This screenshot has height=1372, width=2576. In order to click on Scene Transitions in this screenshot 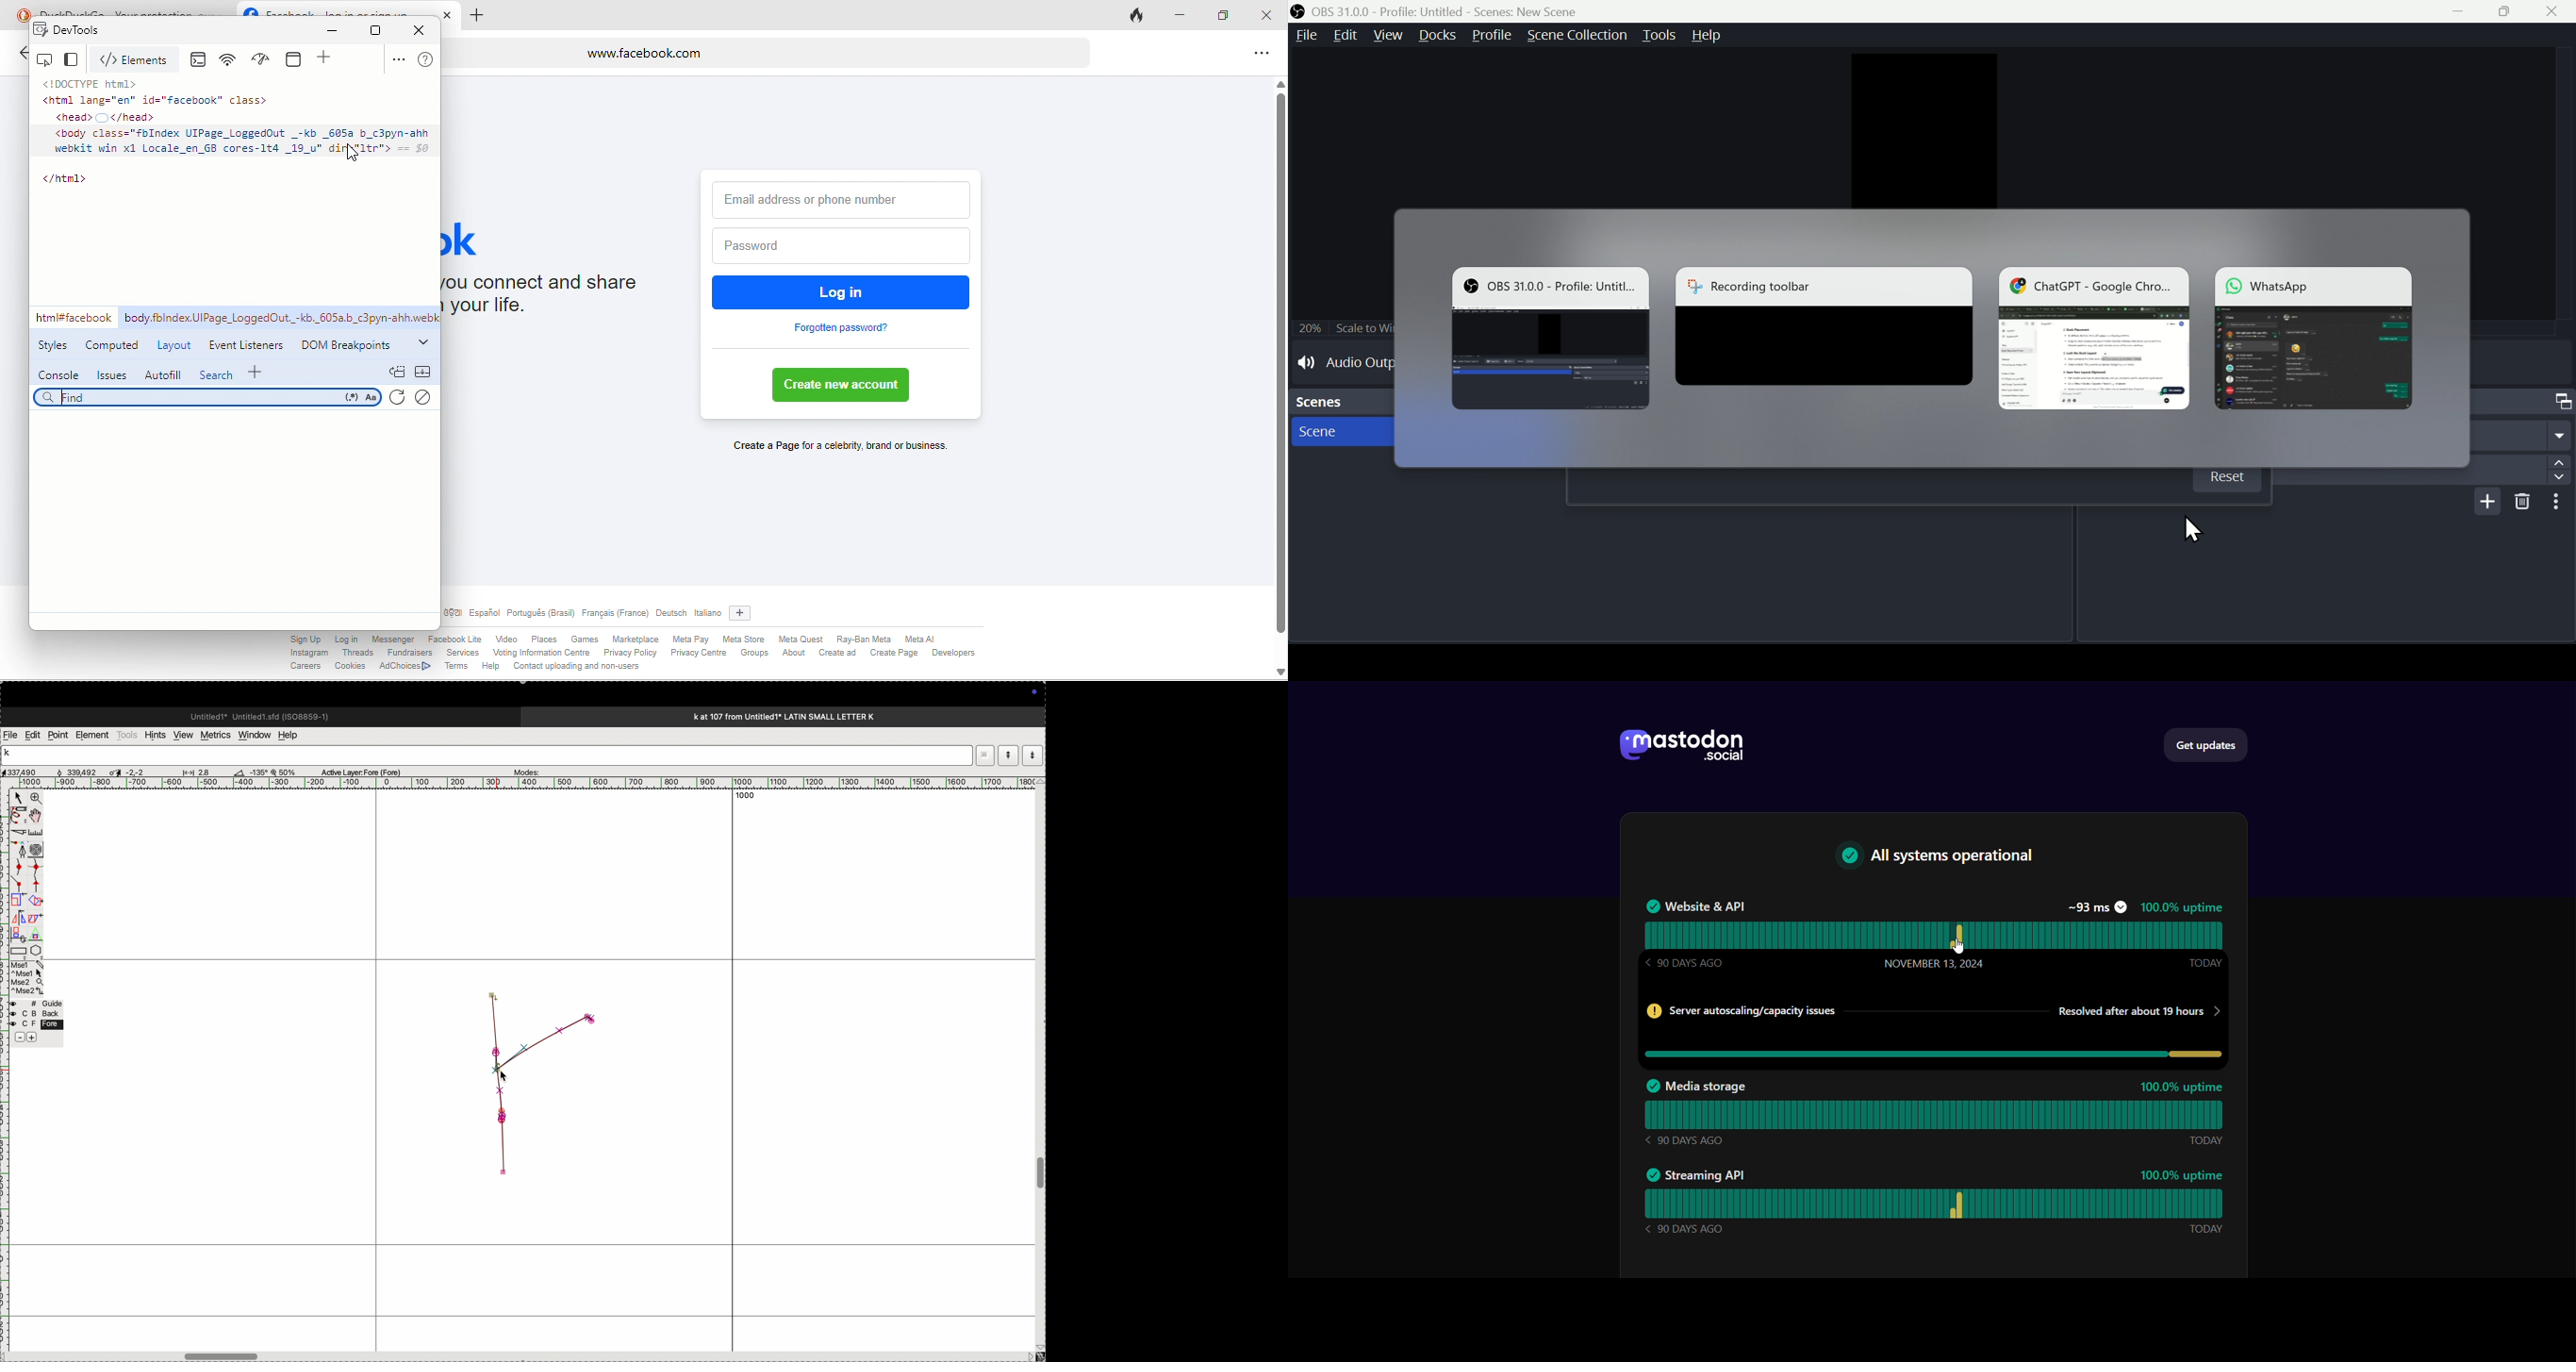, I will do `click(2523, 403)`.